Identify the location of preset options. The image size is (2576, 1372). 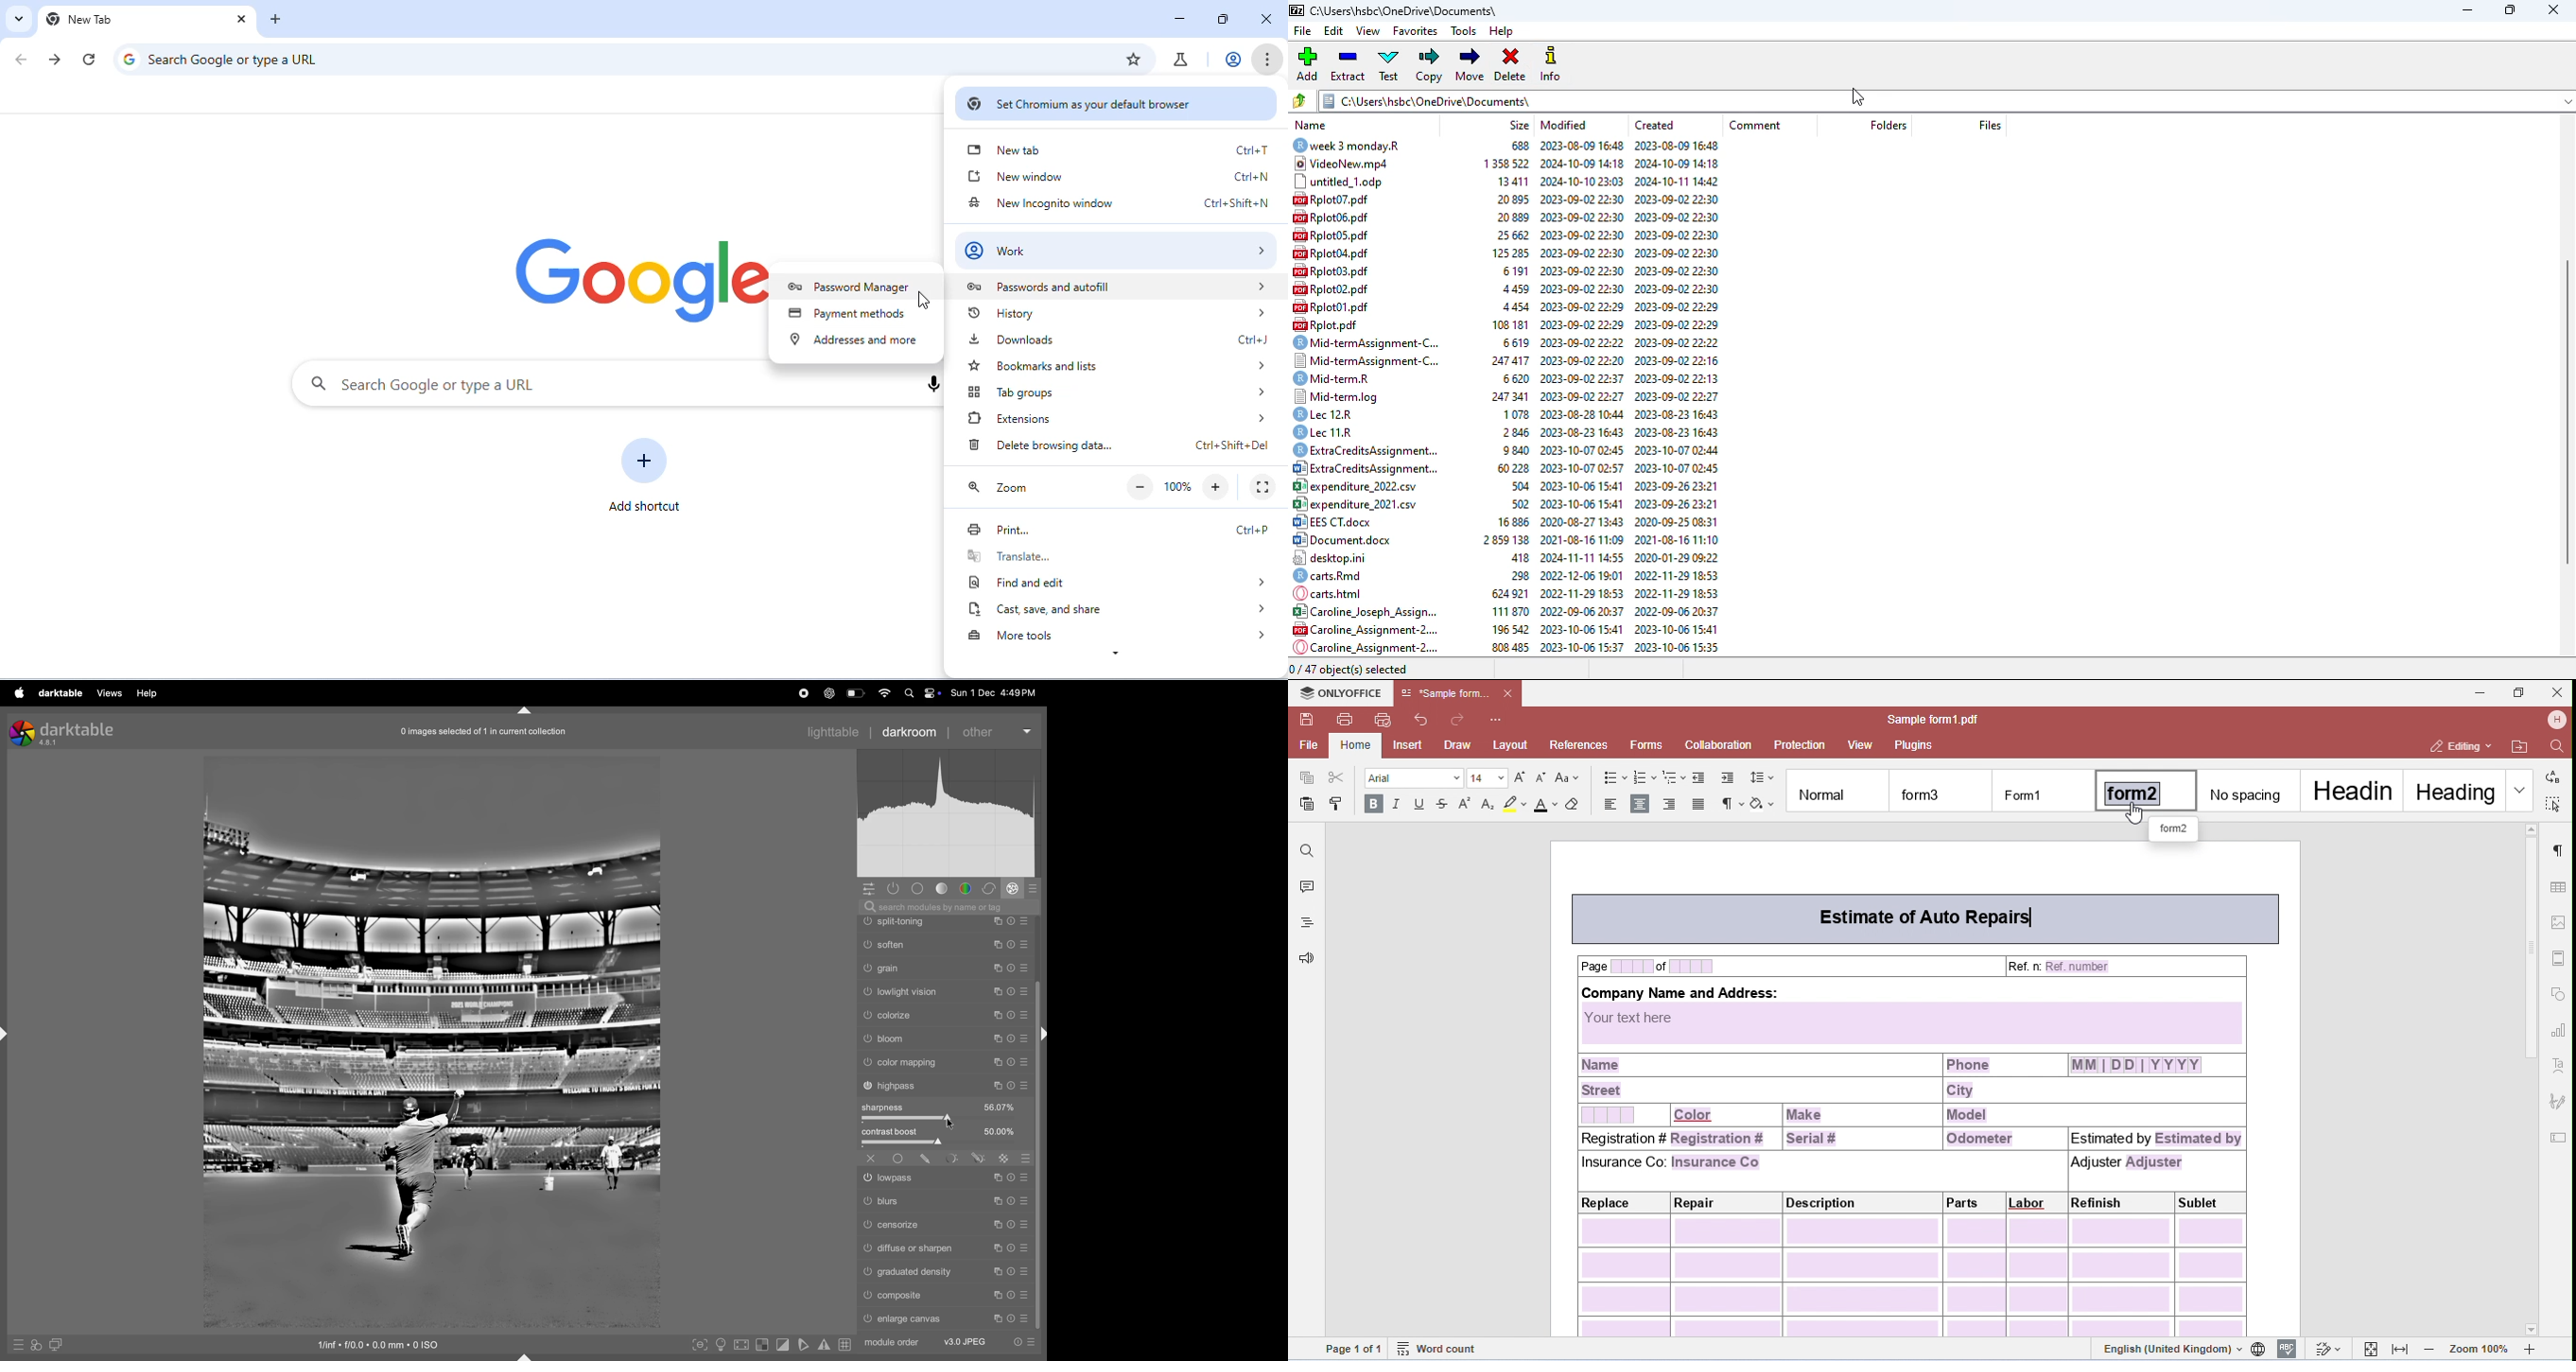
(1024, 1342).